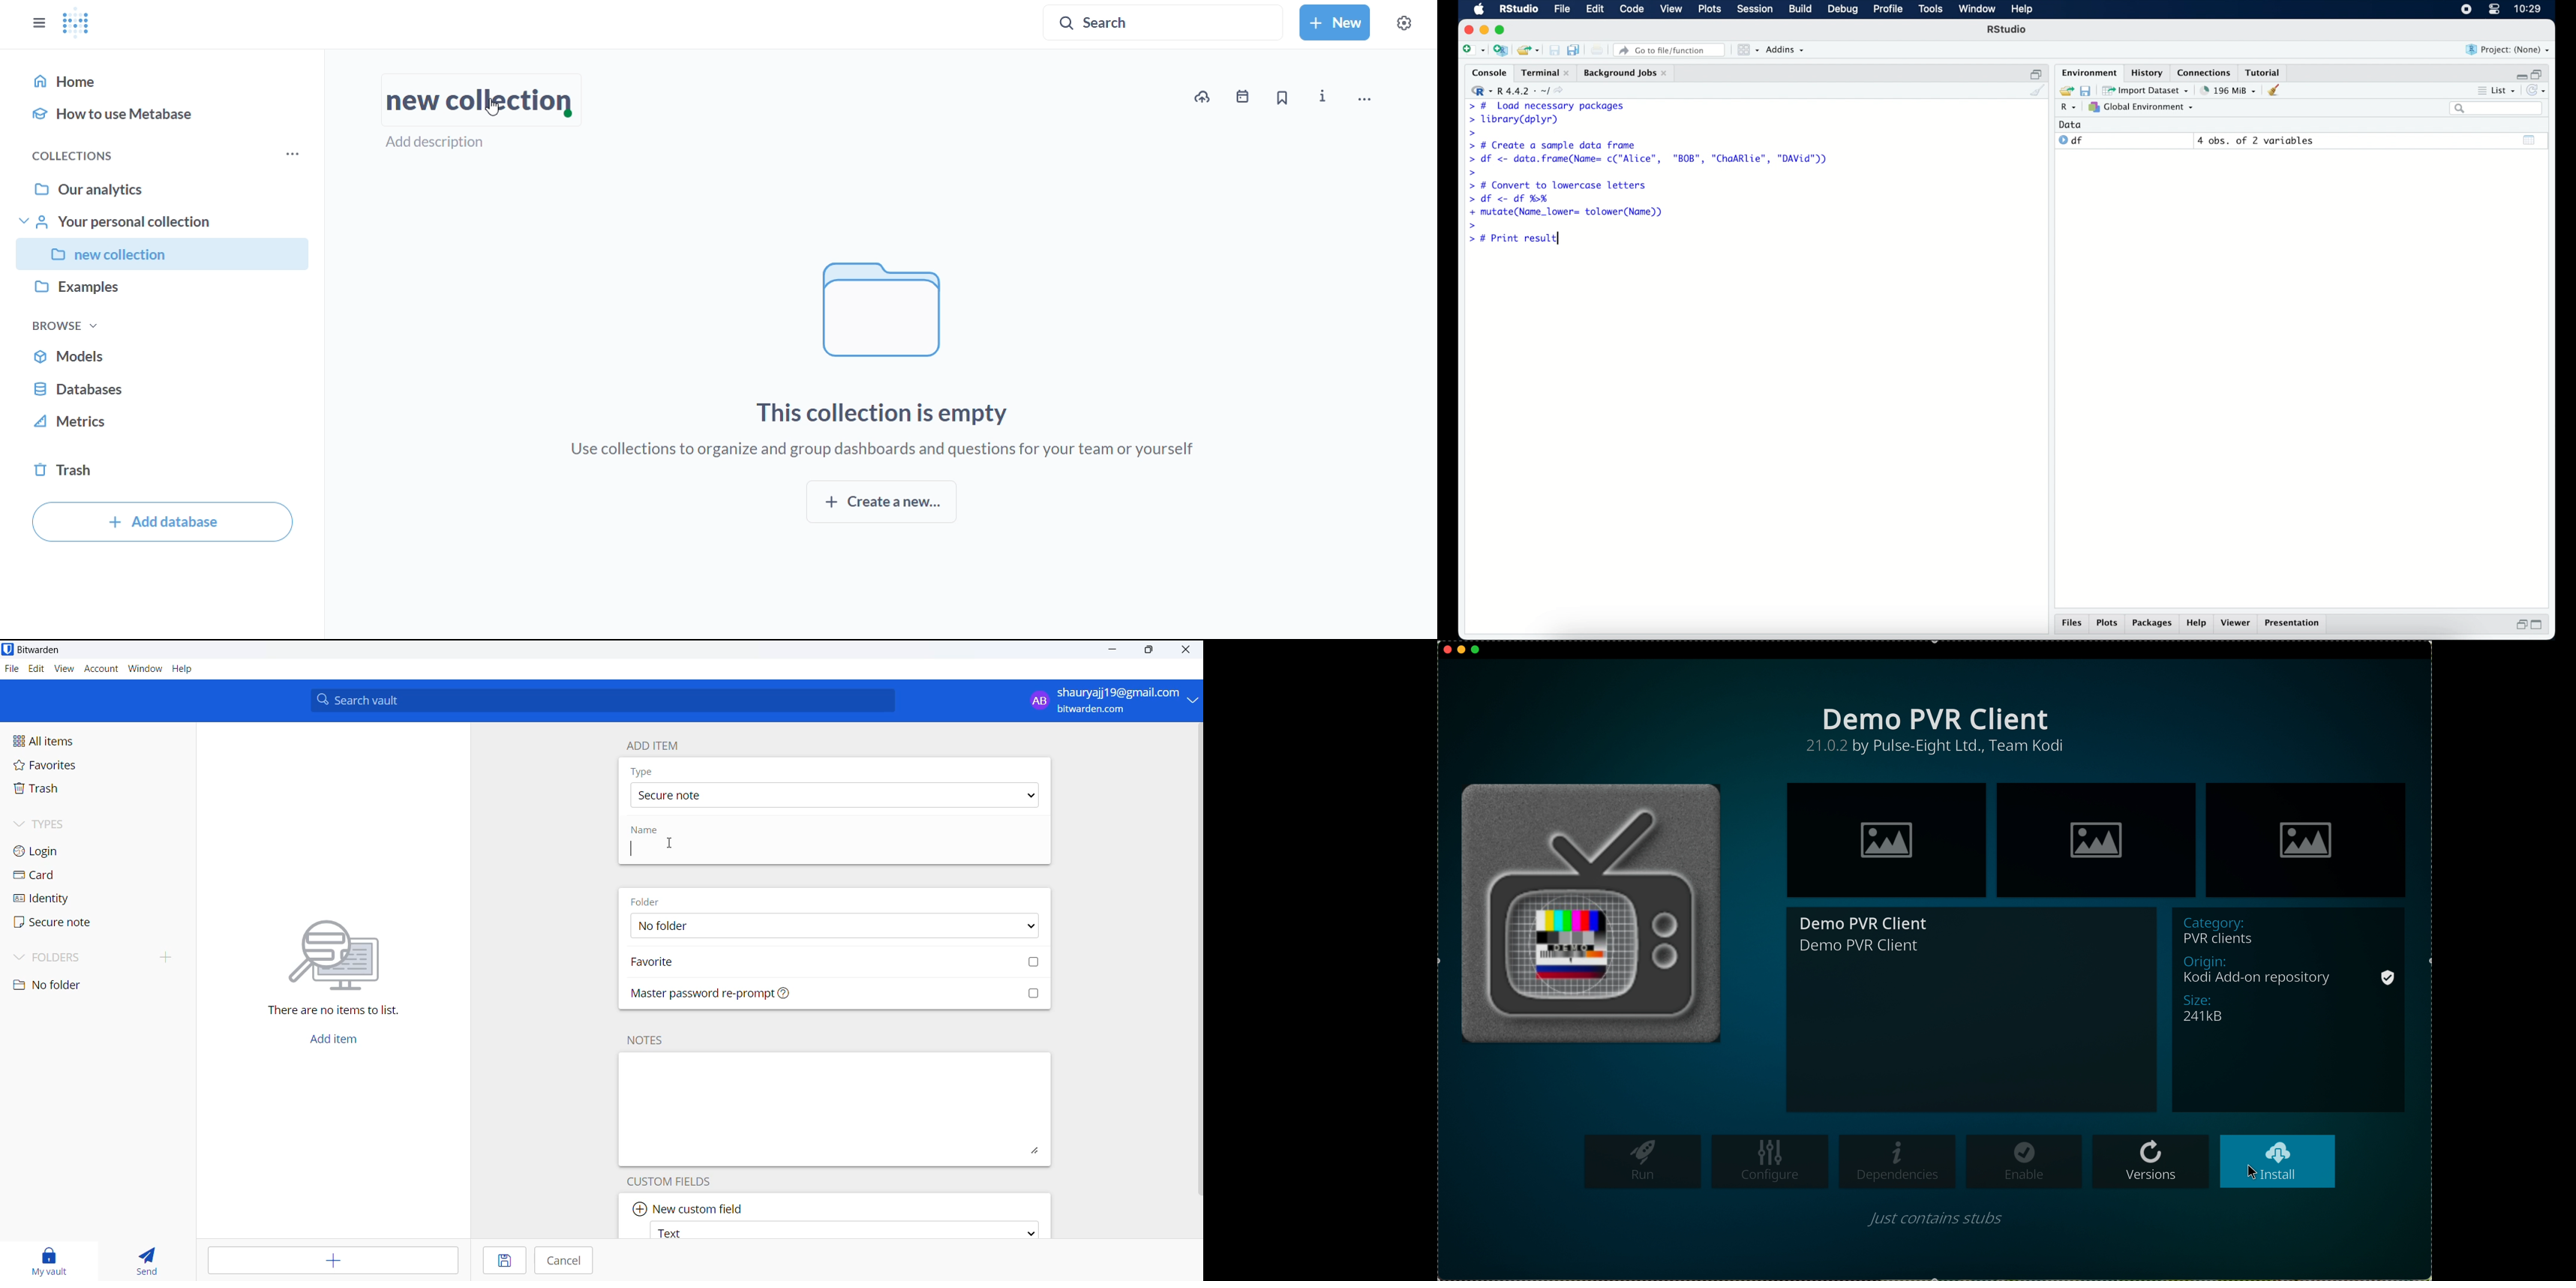 This screenshot has width=2576, height=1288. Describe the element at coordinates (10, 669) in the screenshot. I see `file` at that location.